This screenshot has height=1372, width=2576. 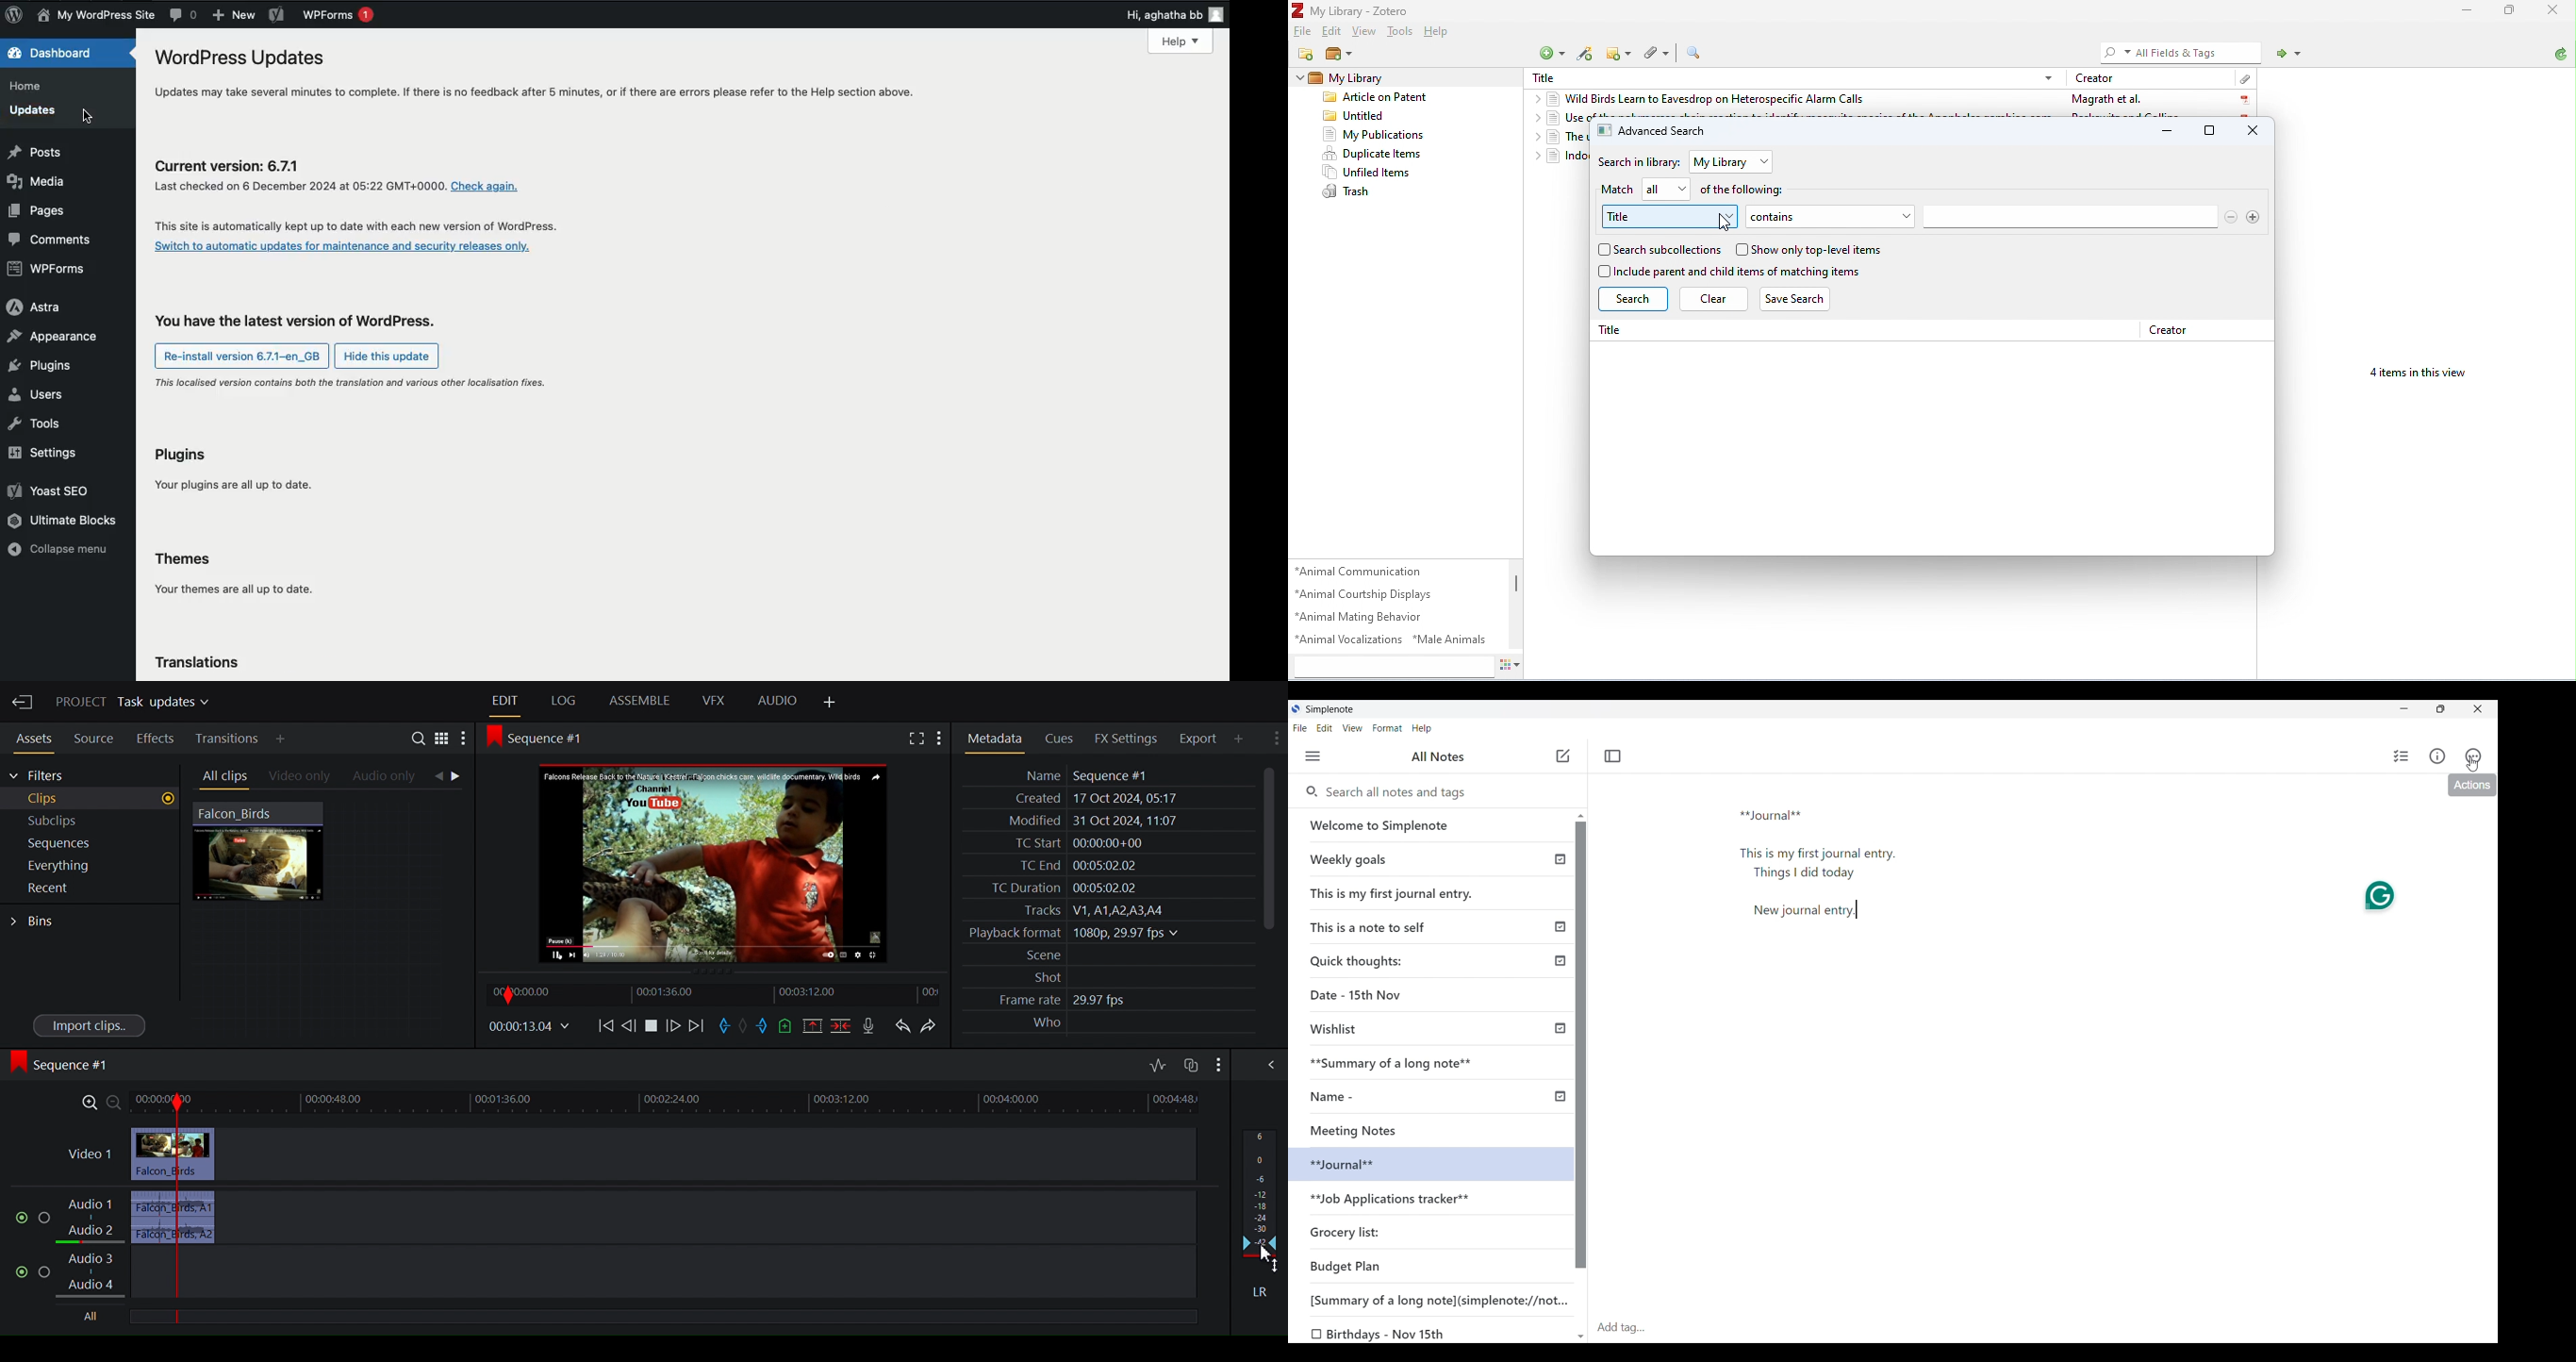 What do you see at coordinates (1563, 755) in the screenshot?
I see `Add new note` at bounding box center [1563, 755].